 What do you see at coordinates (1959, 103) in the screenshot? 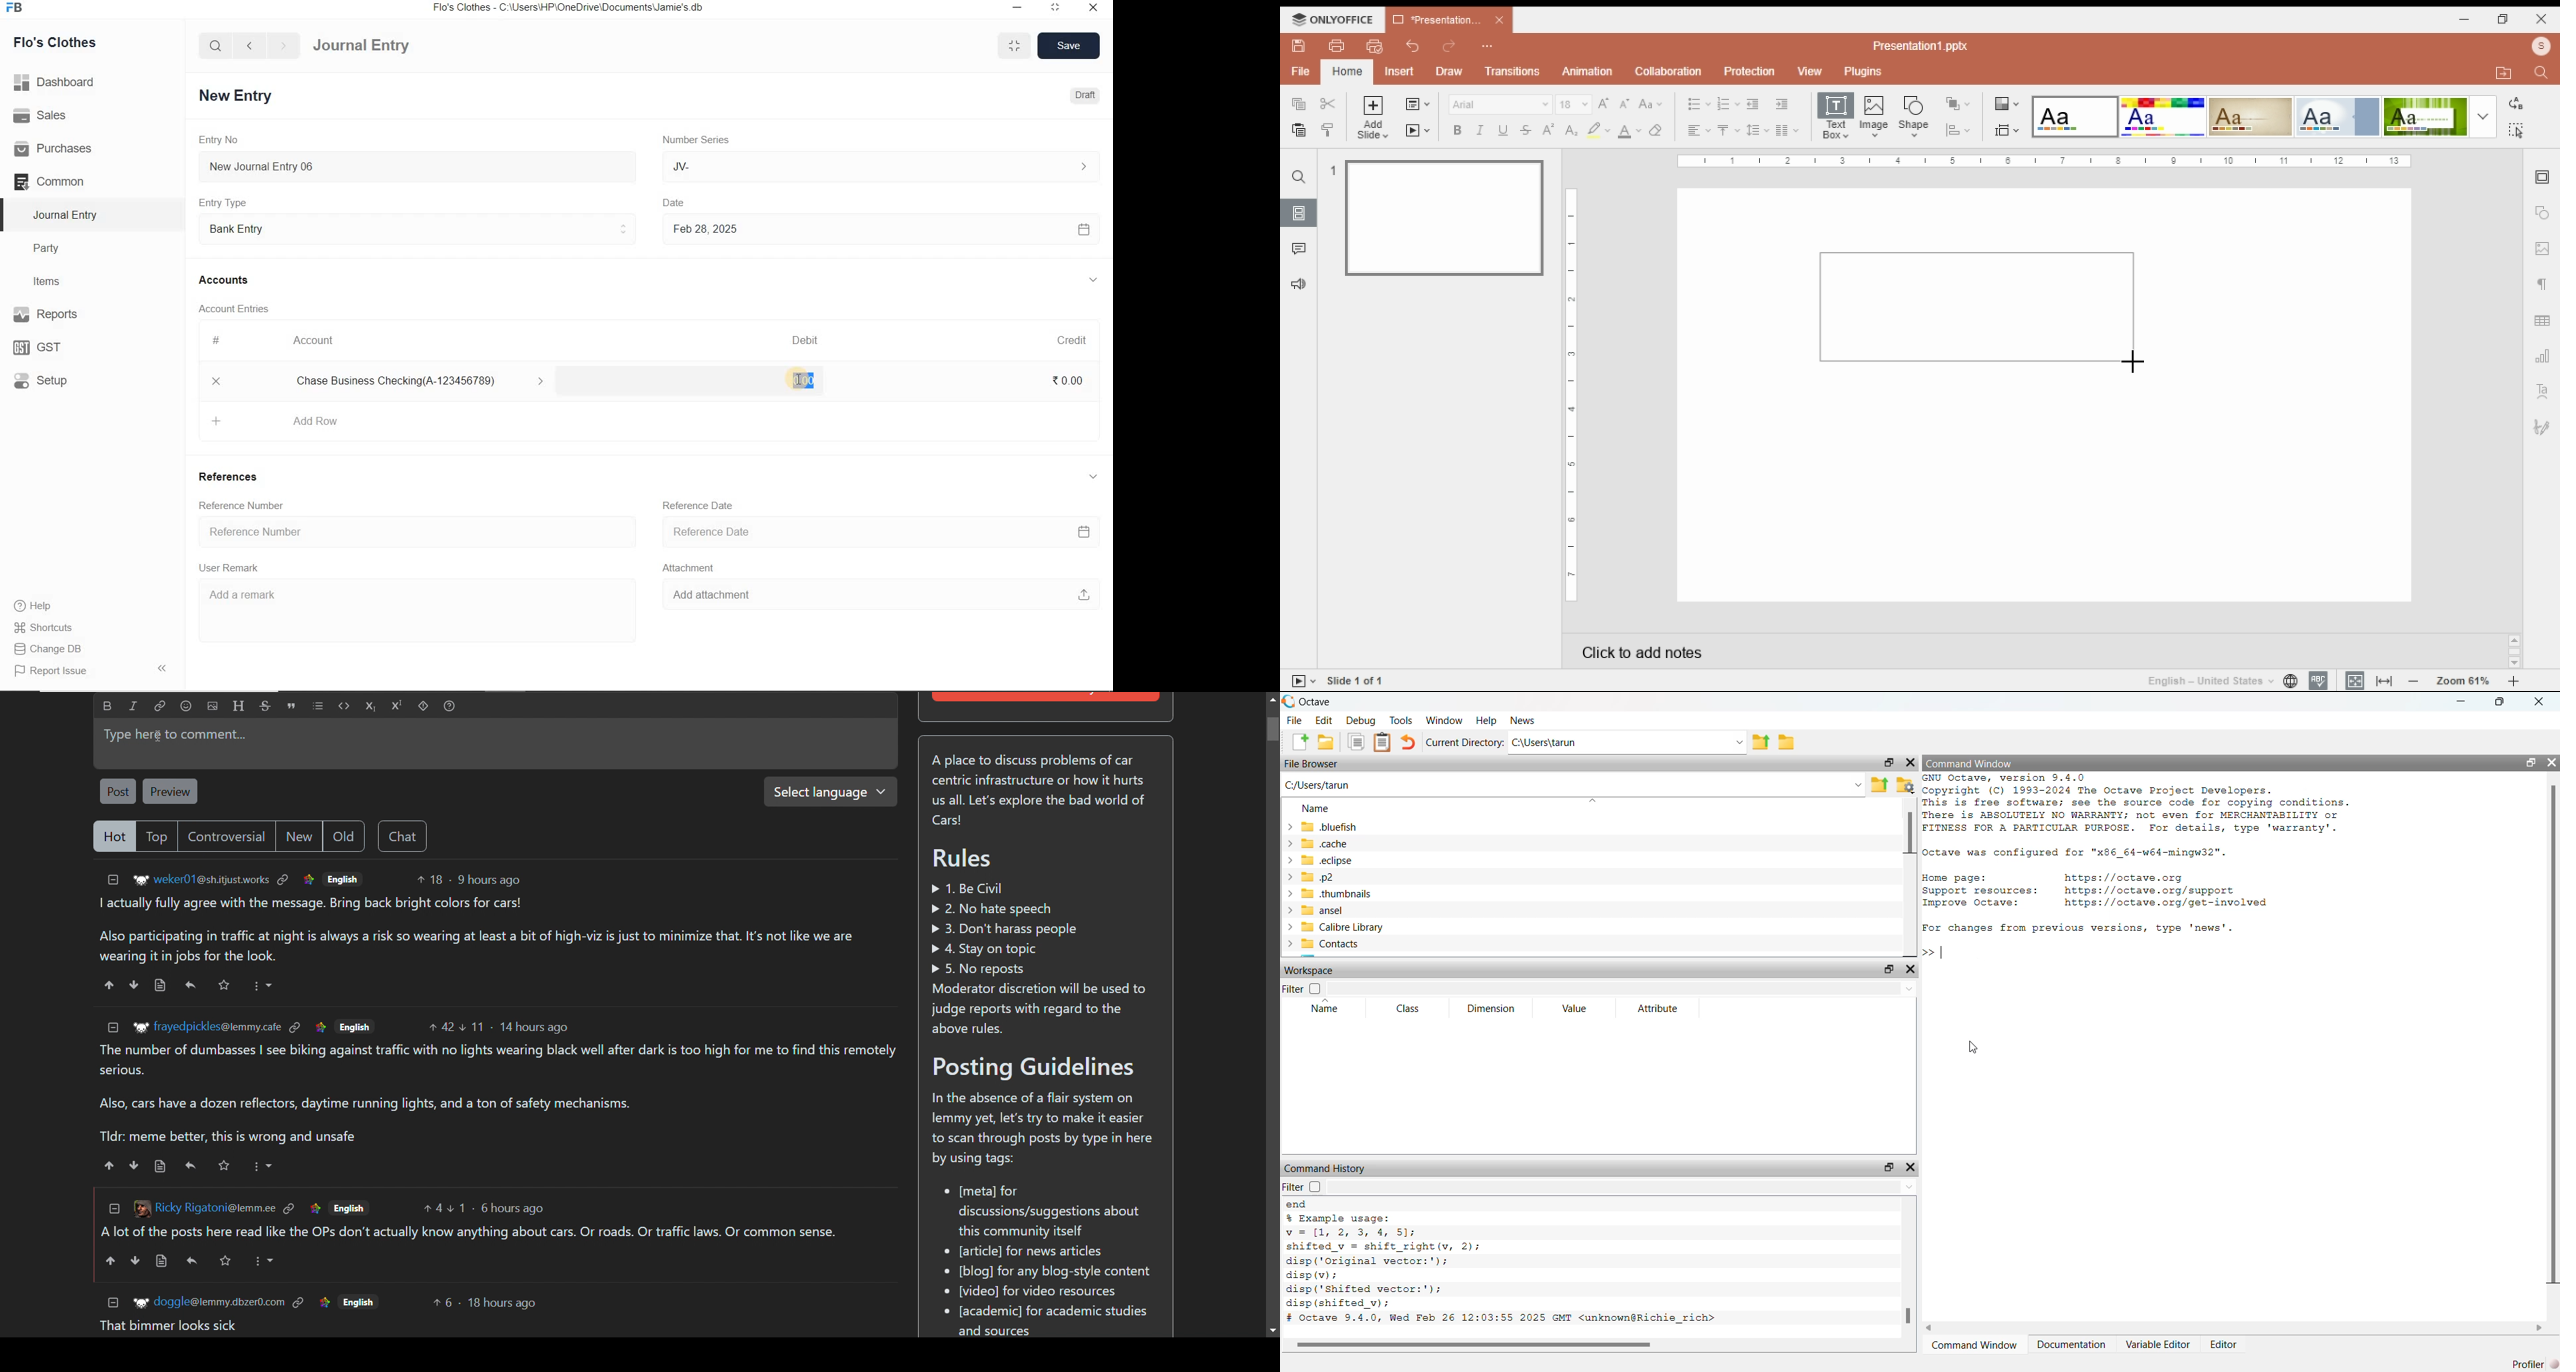
I see `arrange shapes` at bounding box center [1959, 103].